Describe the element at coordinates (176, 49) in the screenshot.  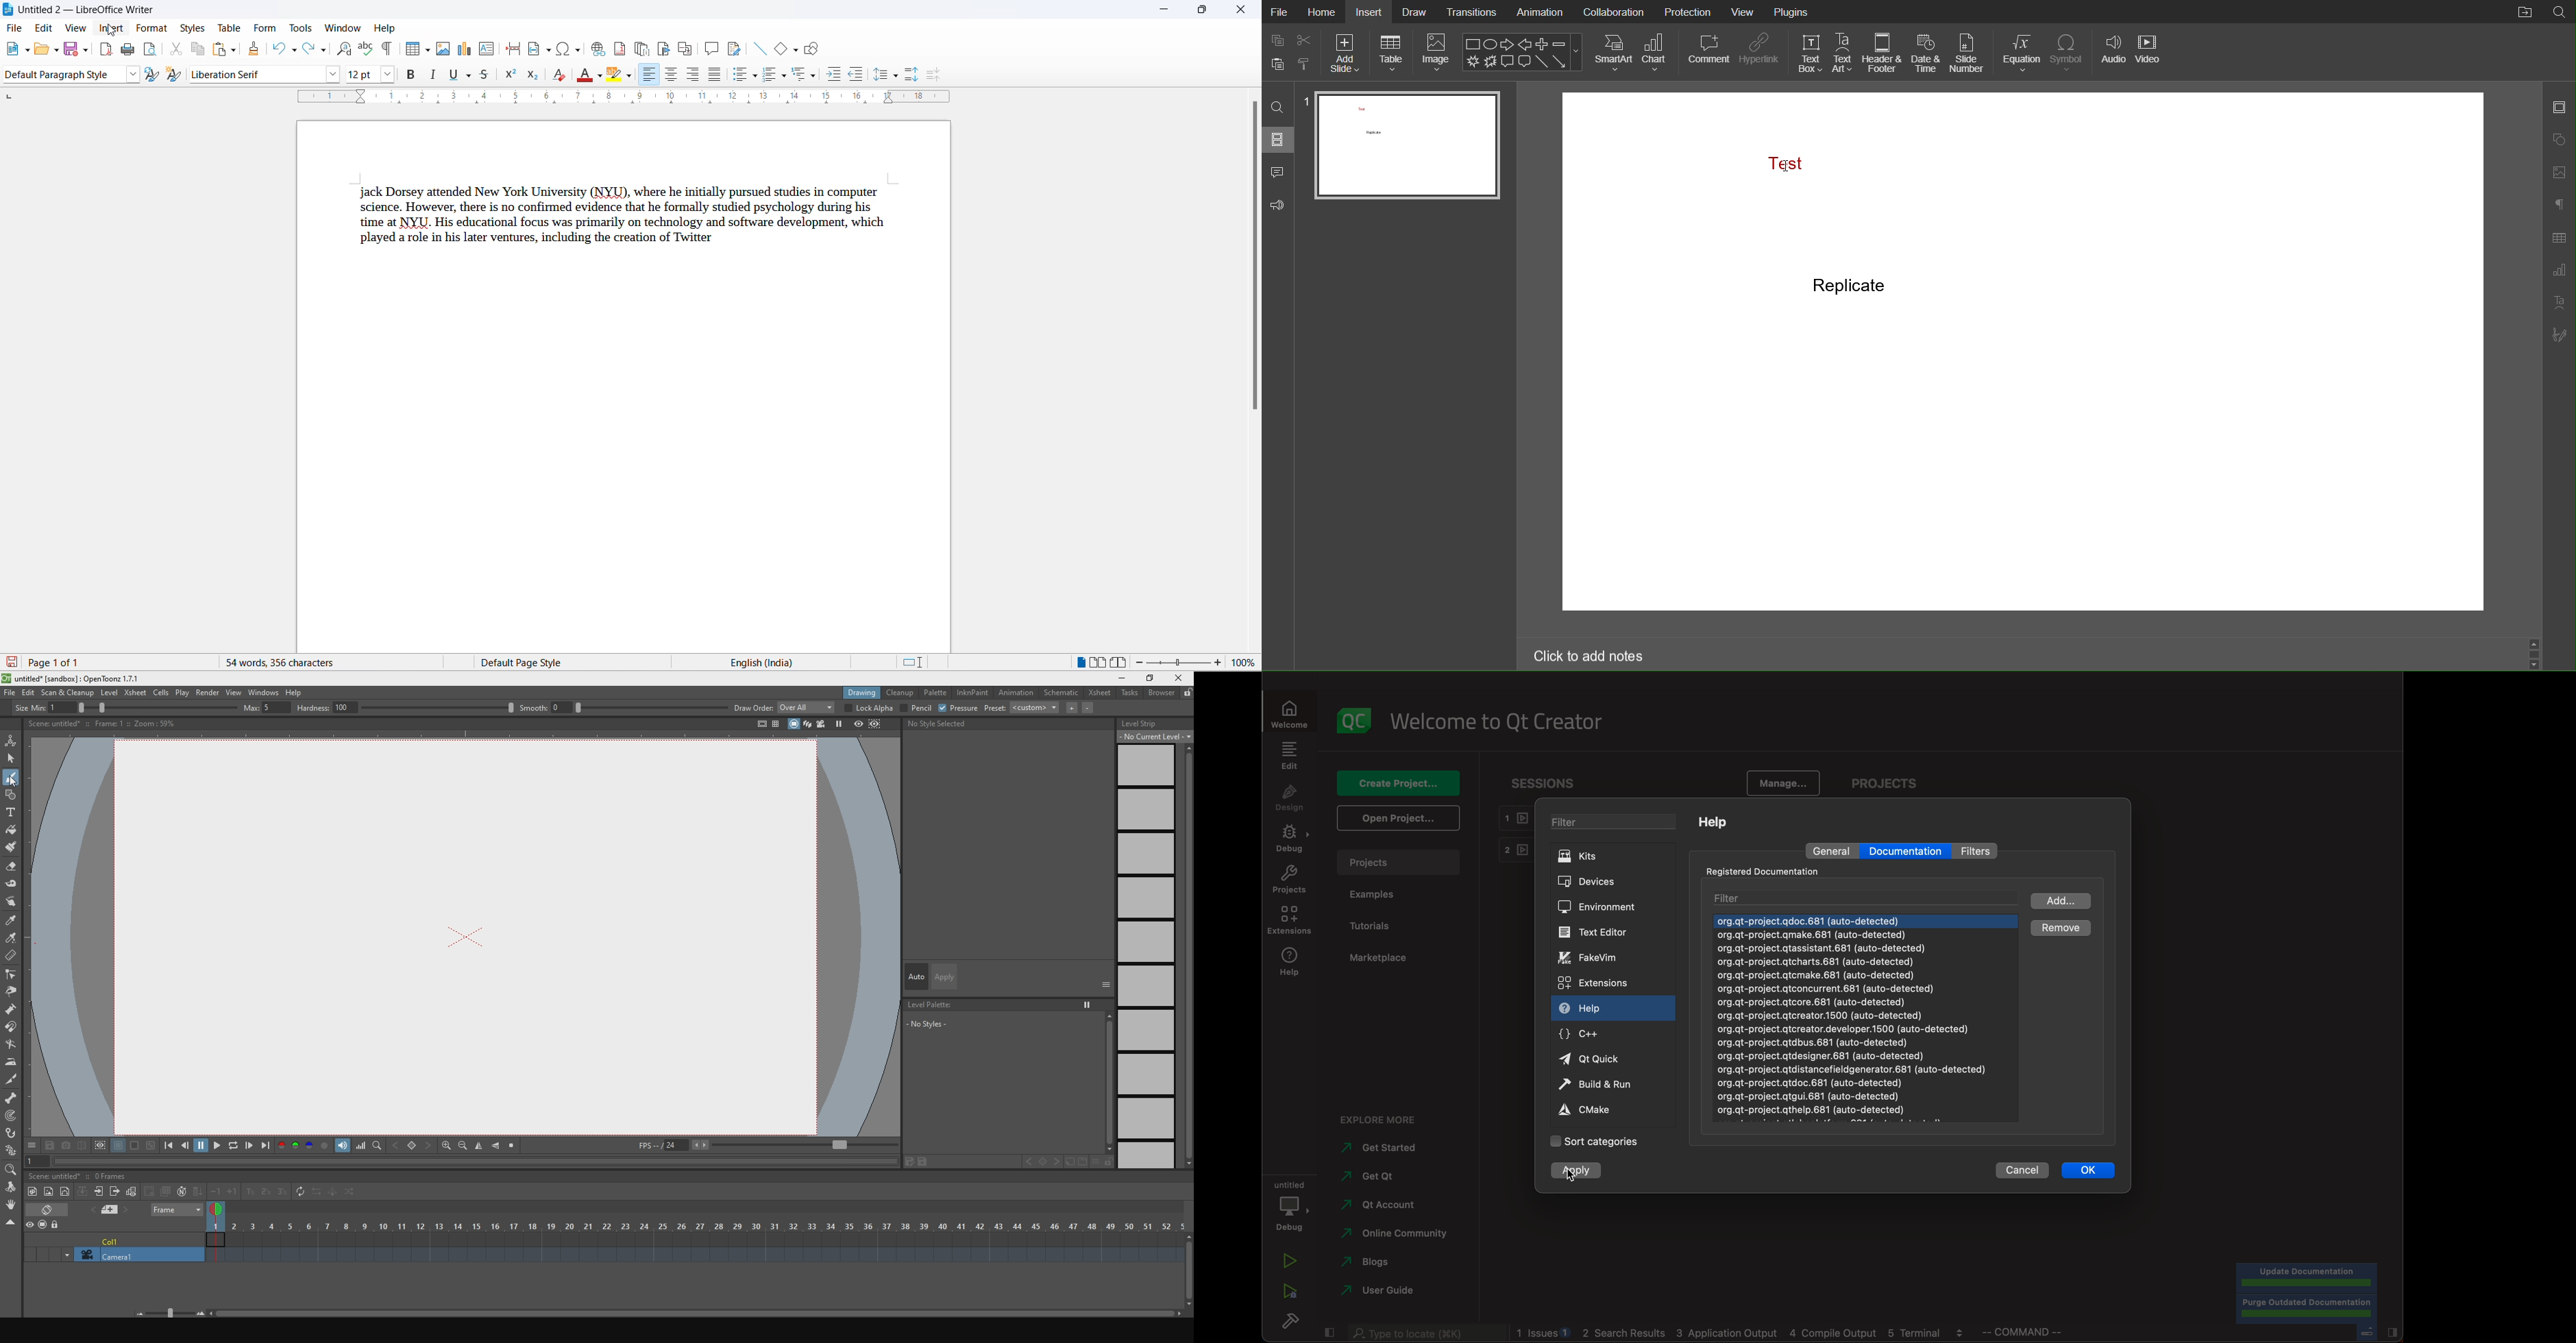
I see `cut` at that location.